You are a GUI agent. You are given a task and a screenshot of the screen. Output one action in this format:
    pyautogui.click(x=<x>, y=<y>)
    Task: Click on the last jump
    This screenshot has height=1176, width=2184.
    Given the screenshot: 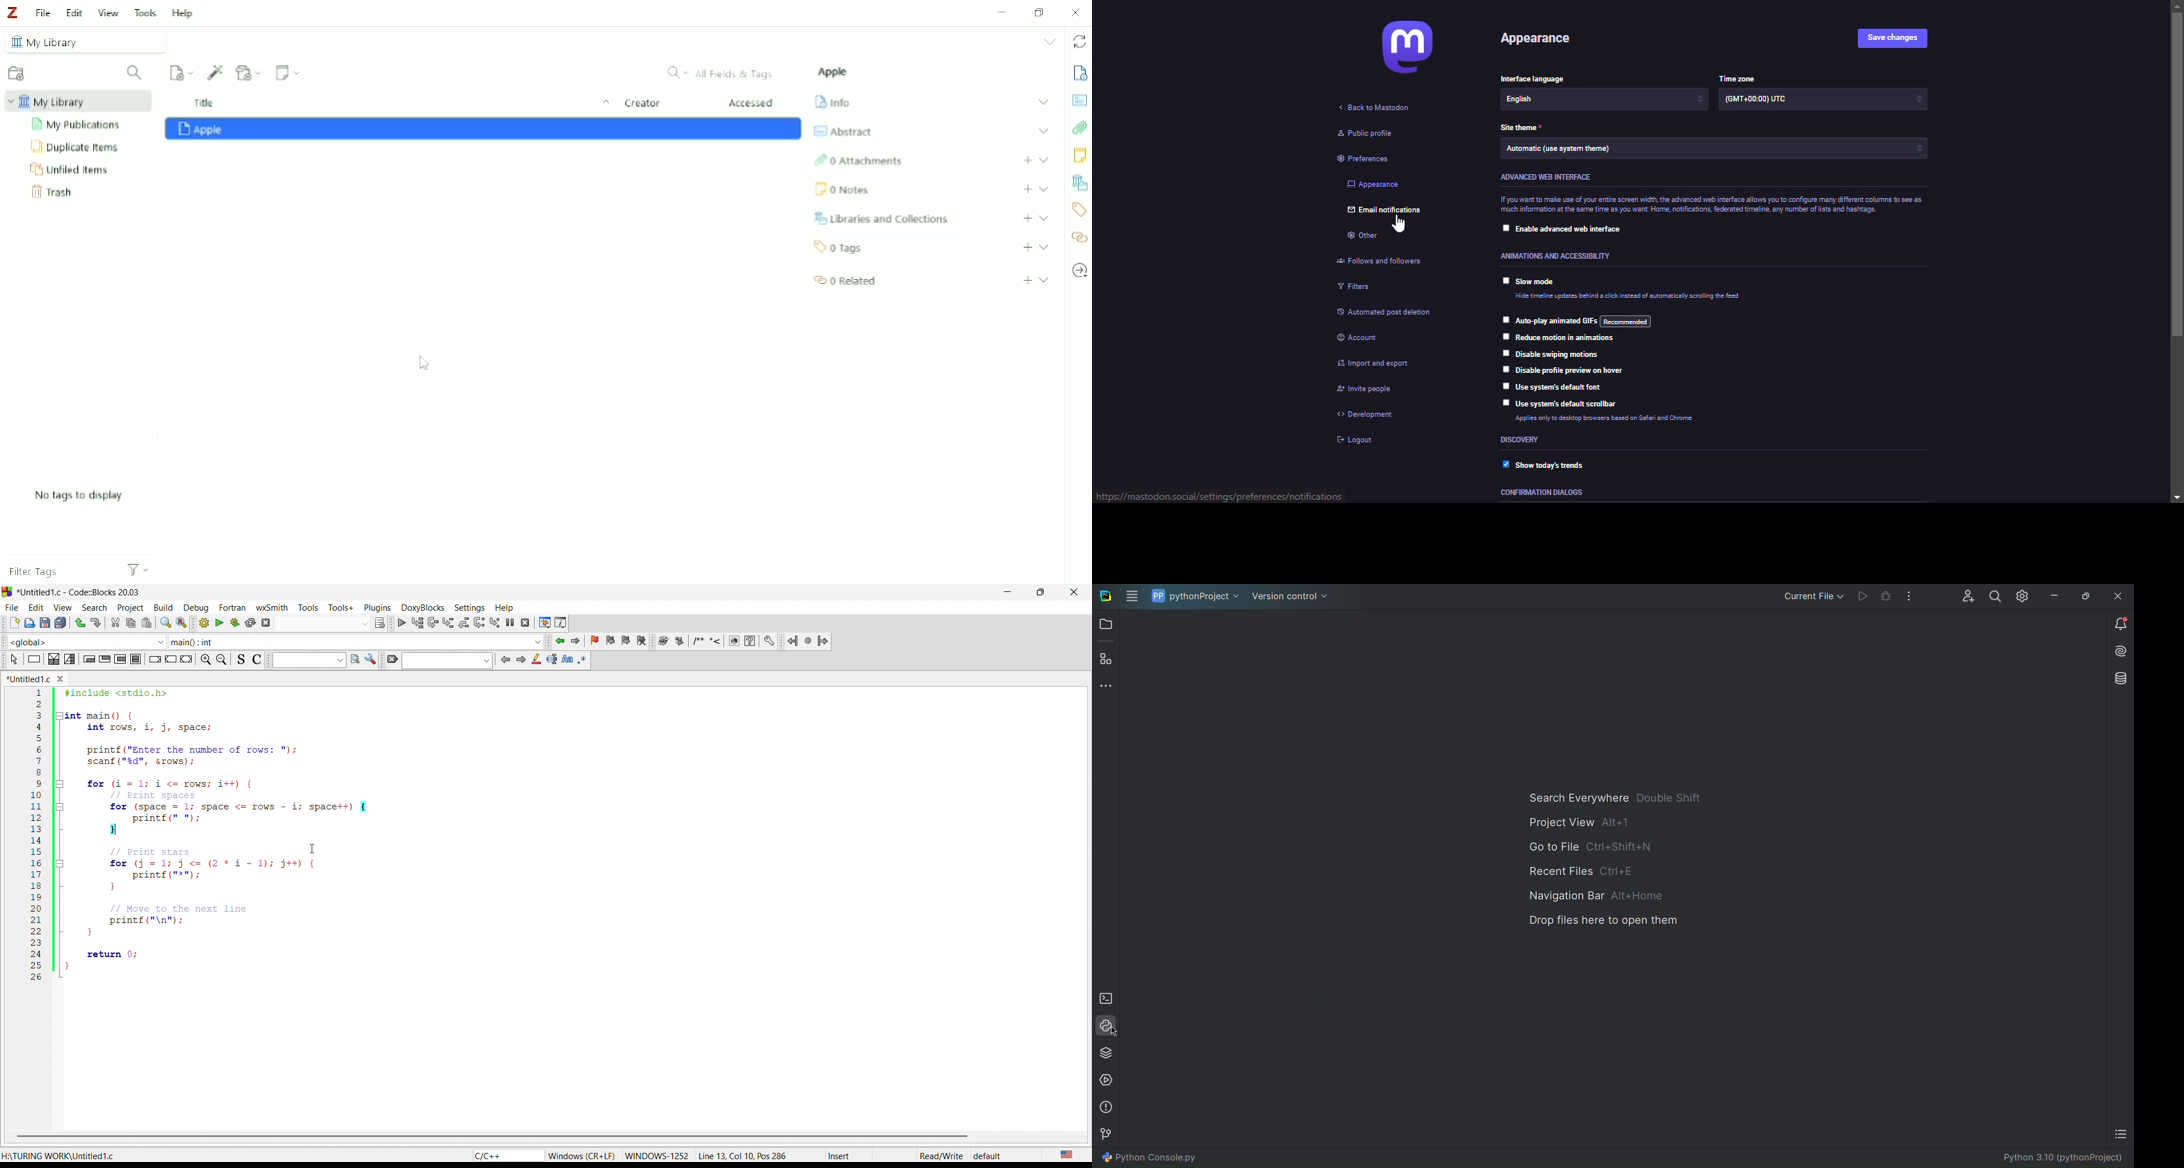 What is the action you would take?
    pyautogui.click(x=809, y=642)
    